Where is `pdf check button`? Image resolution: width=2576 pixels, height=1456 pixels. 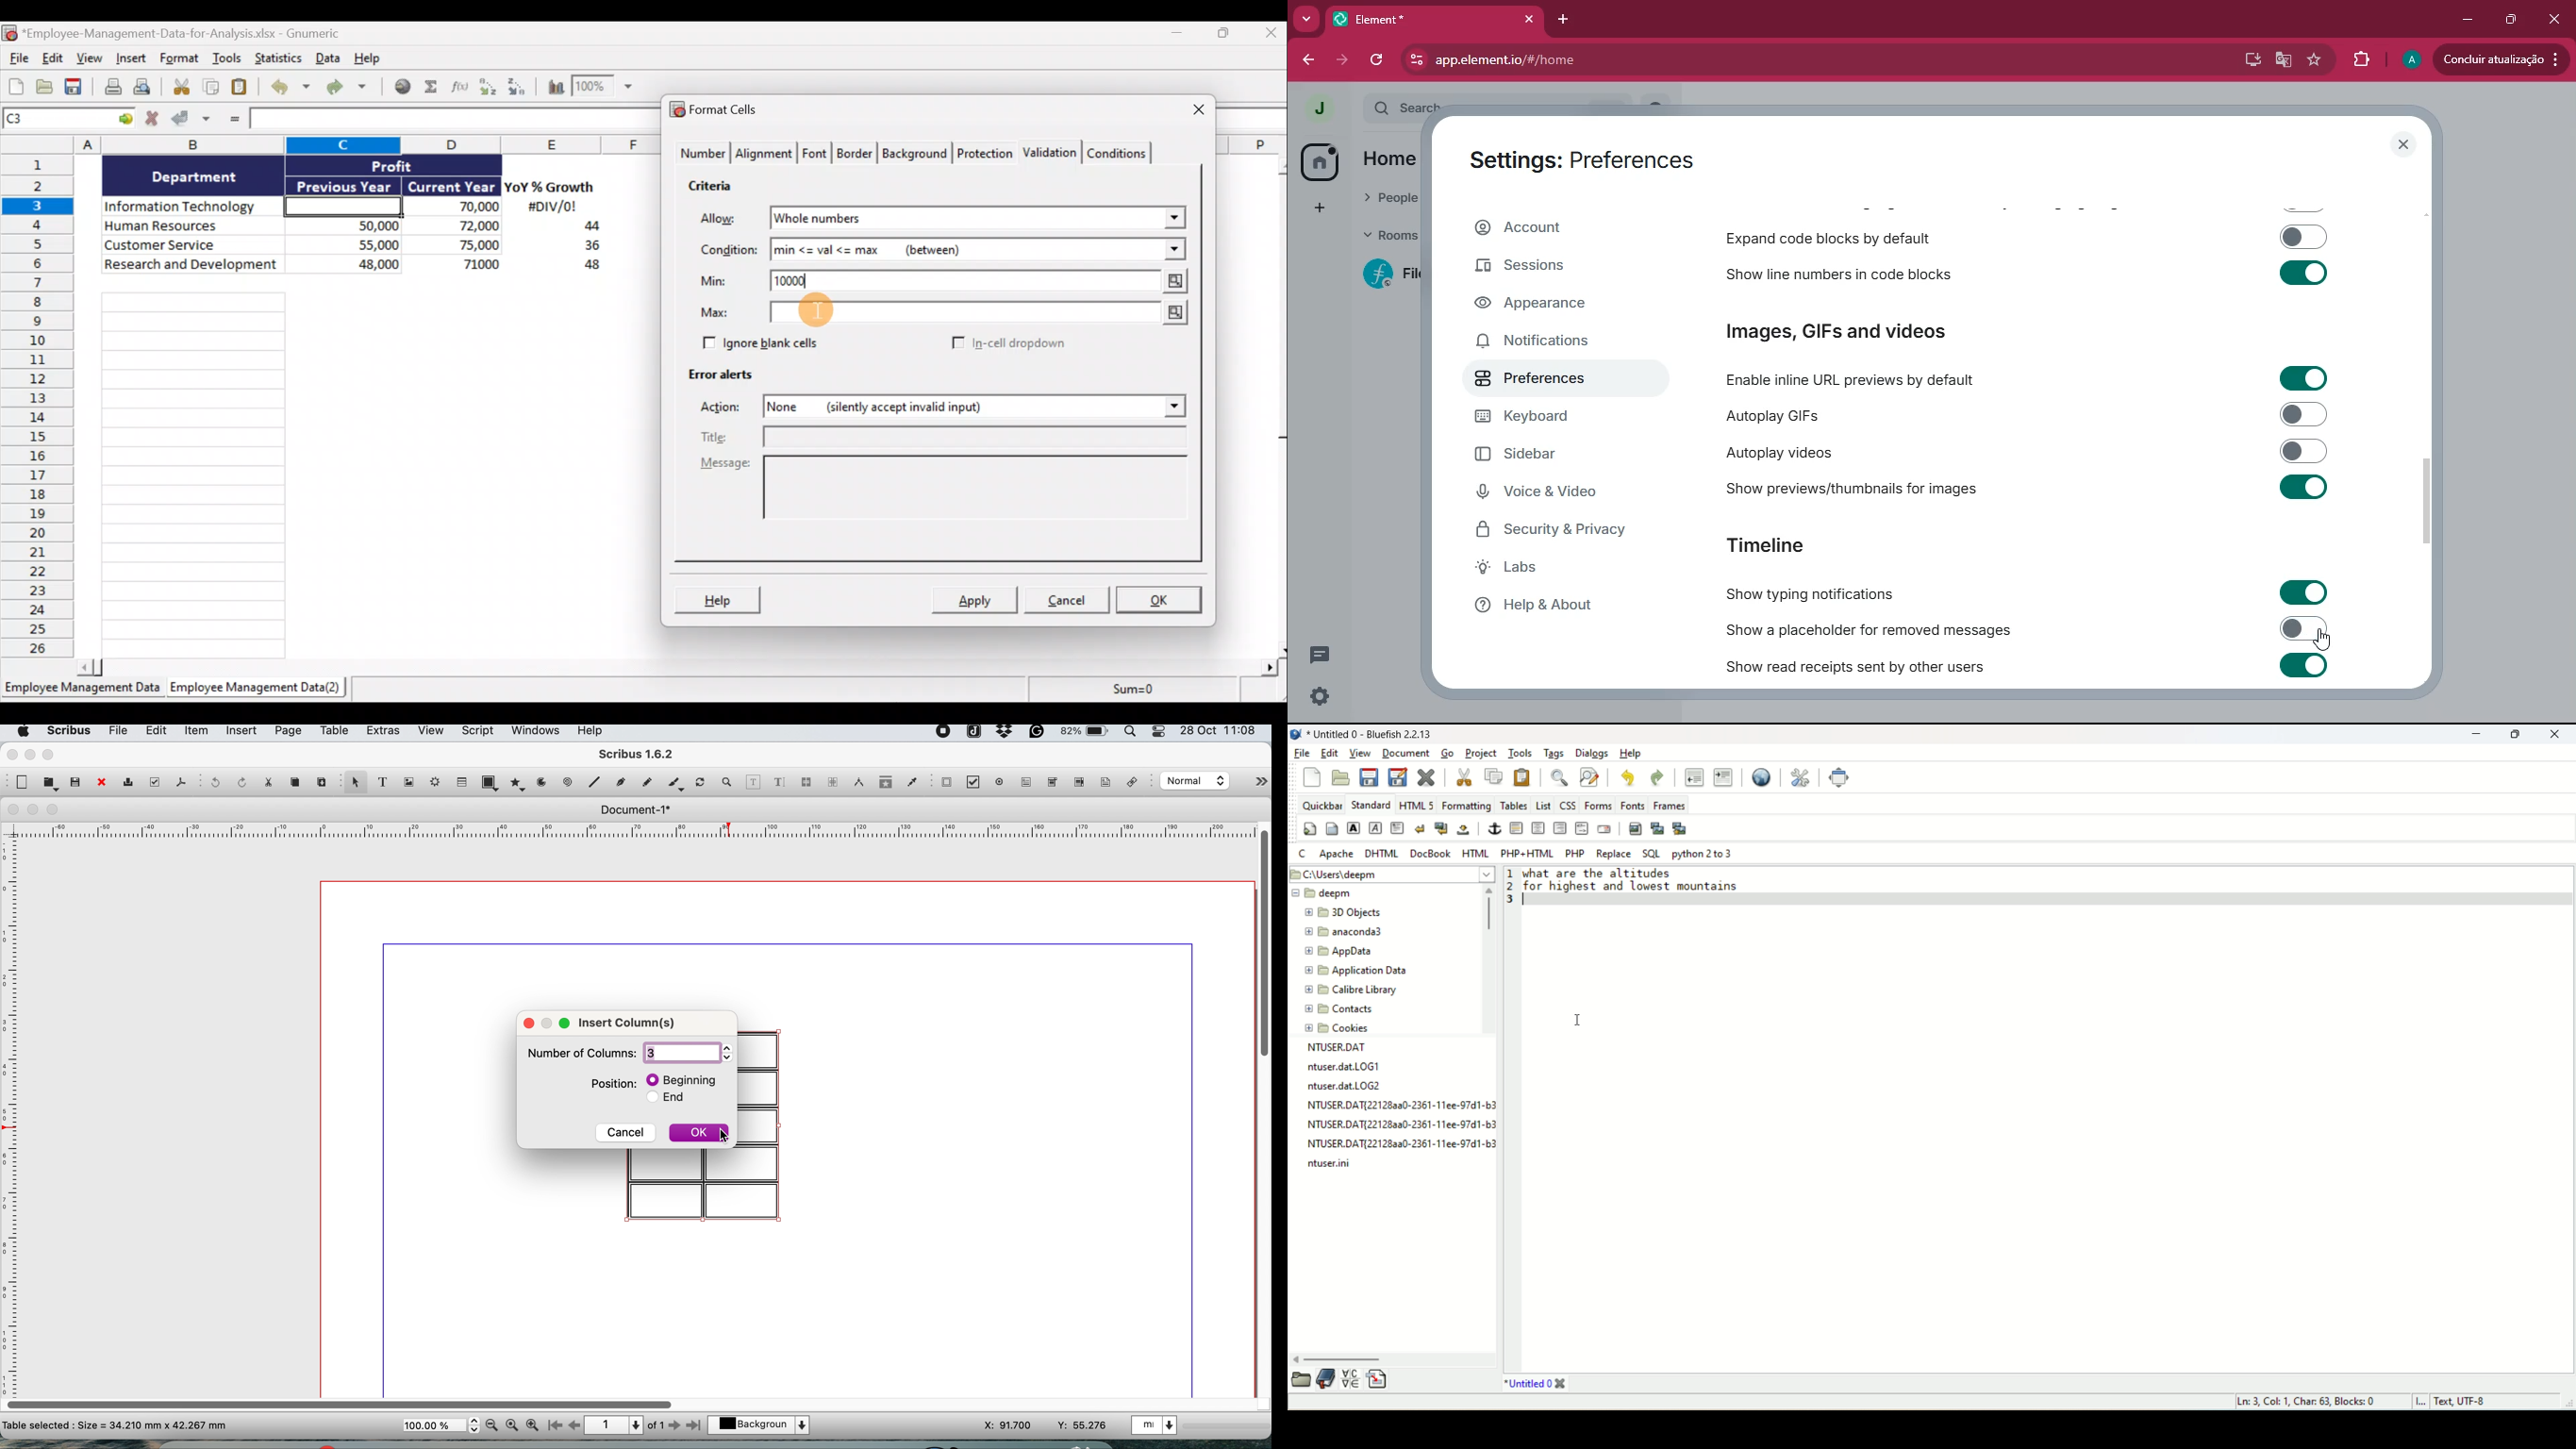 pdf check button is located at coordinates (977, 783).